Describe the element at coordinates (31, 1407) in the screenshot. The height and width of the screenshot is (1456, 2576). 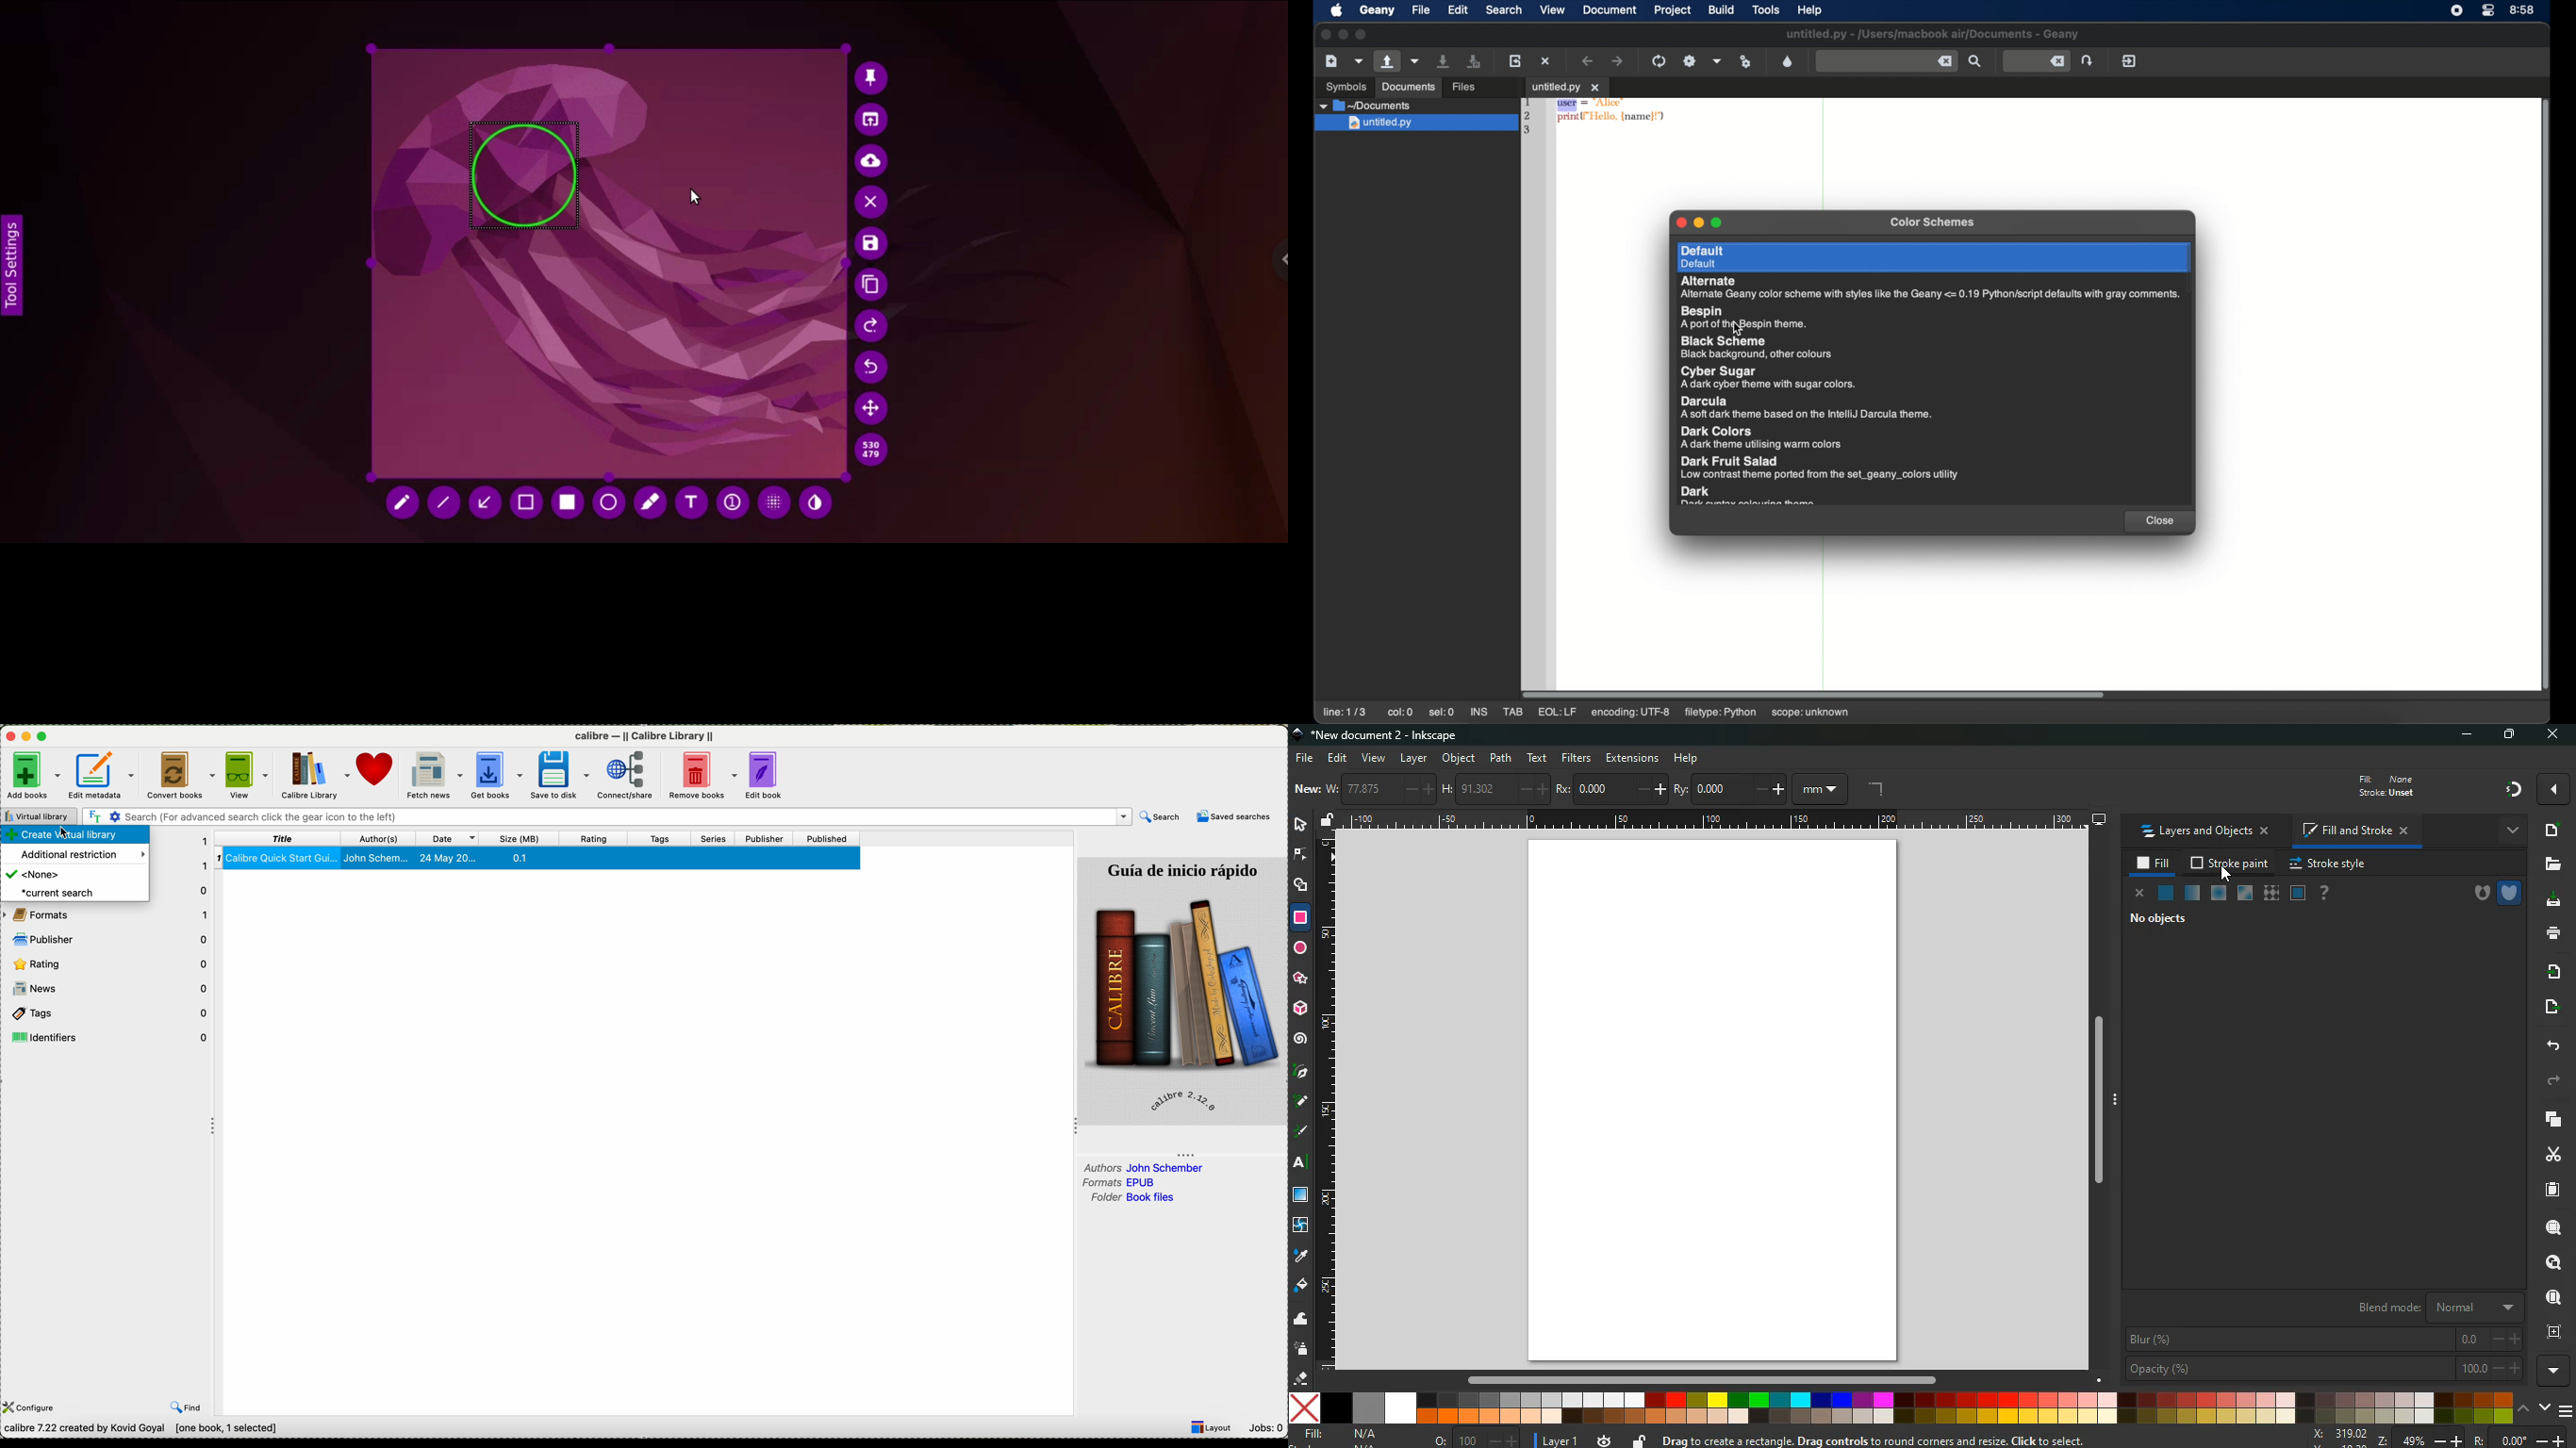
I see `configure` at that location.